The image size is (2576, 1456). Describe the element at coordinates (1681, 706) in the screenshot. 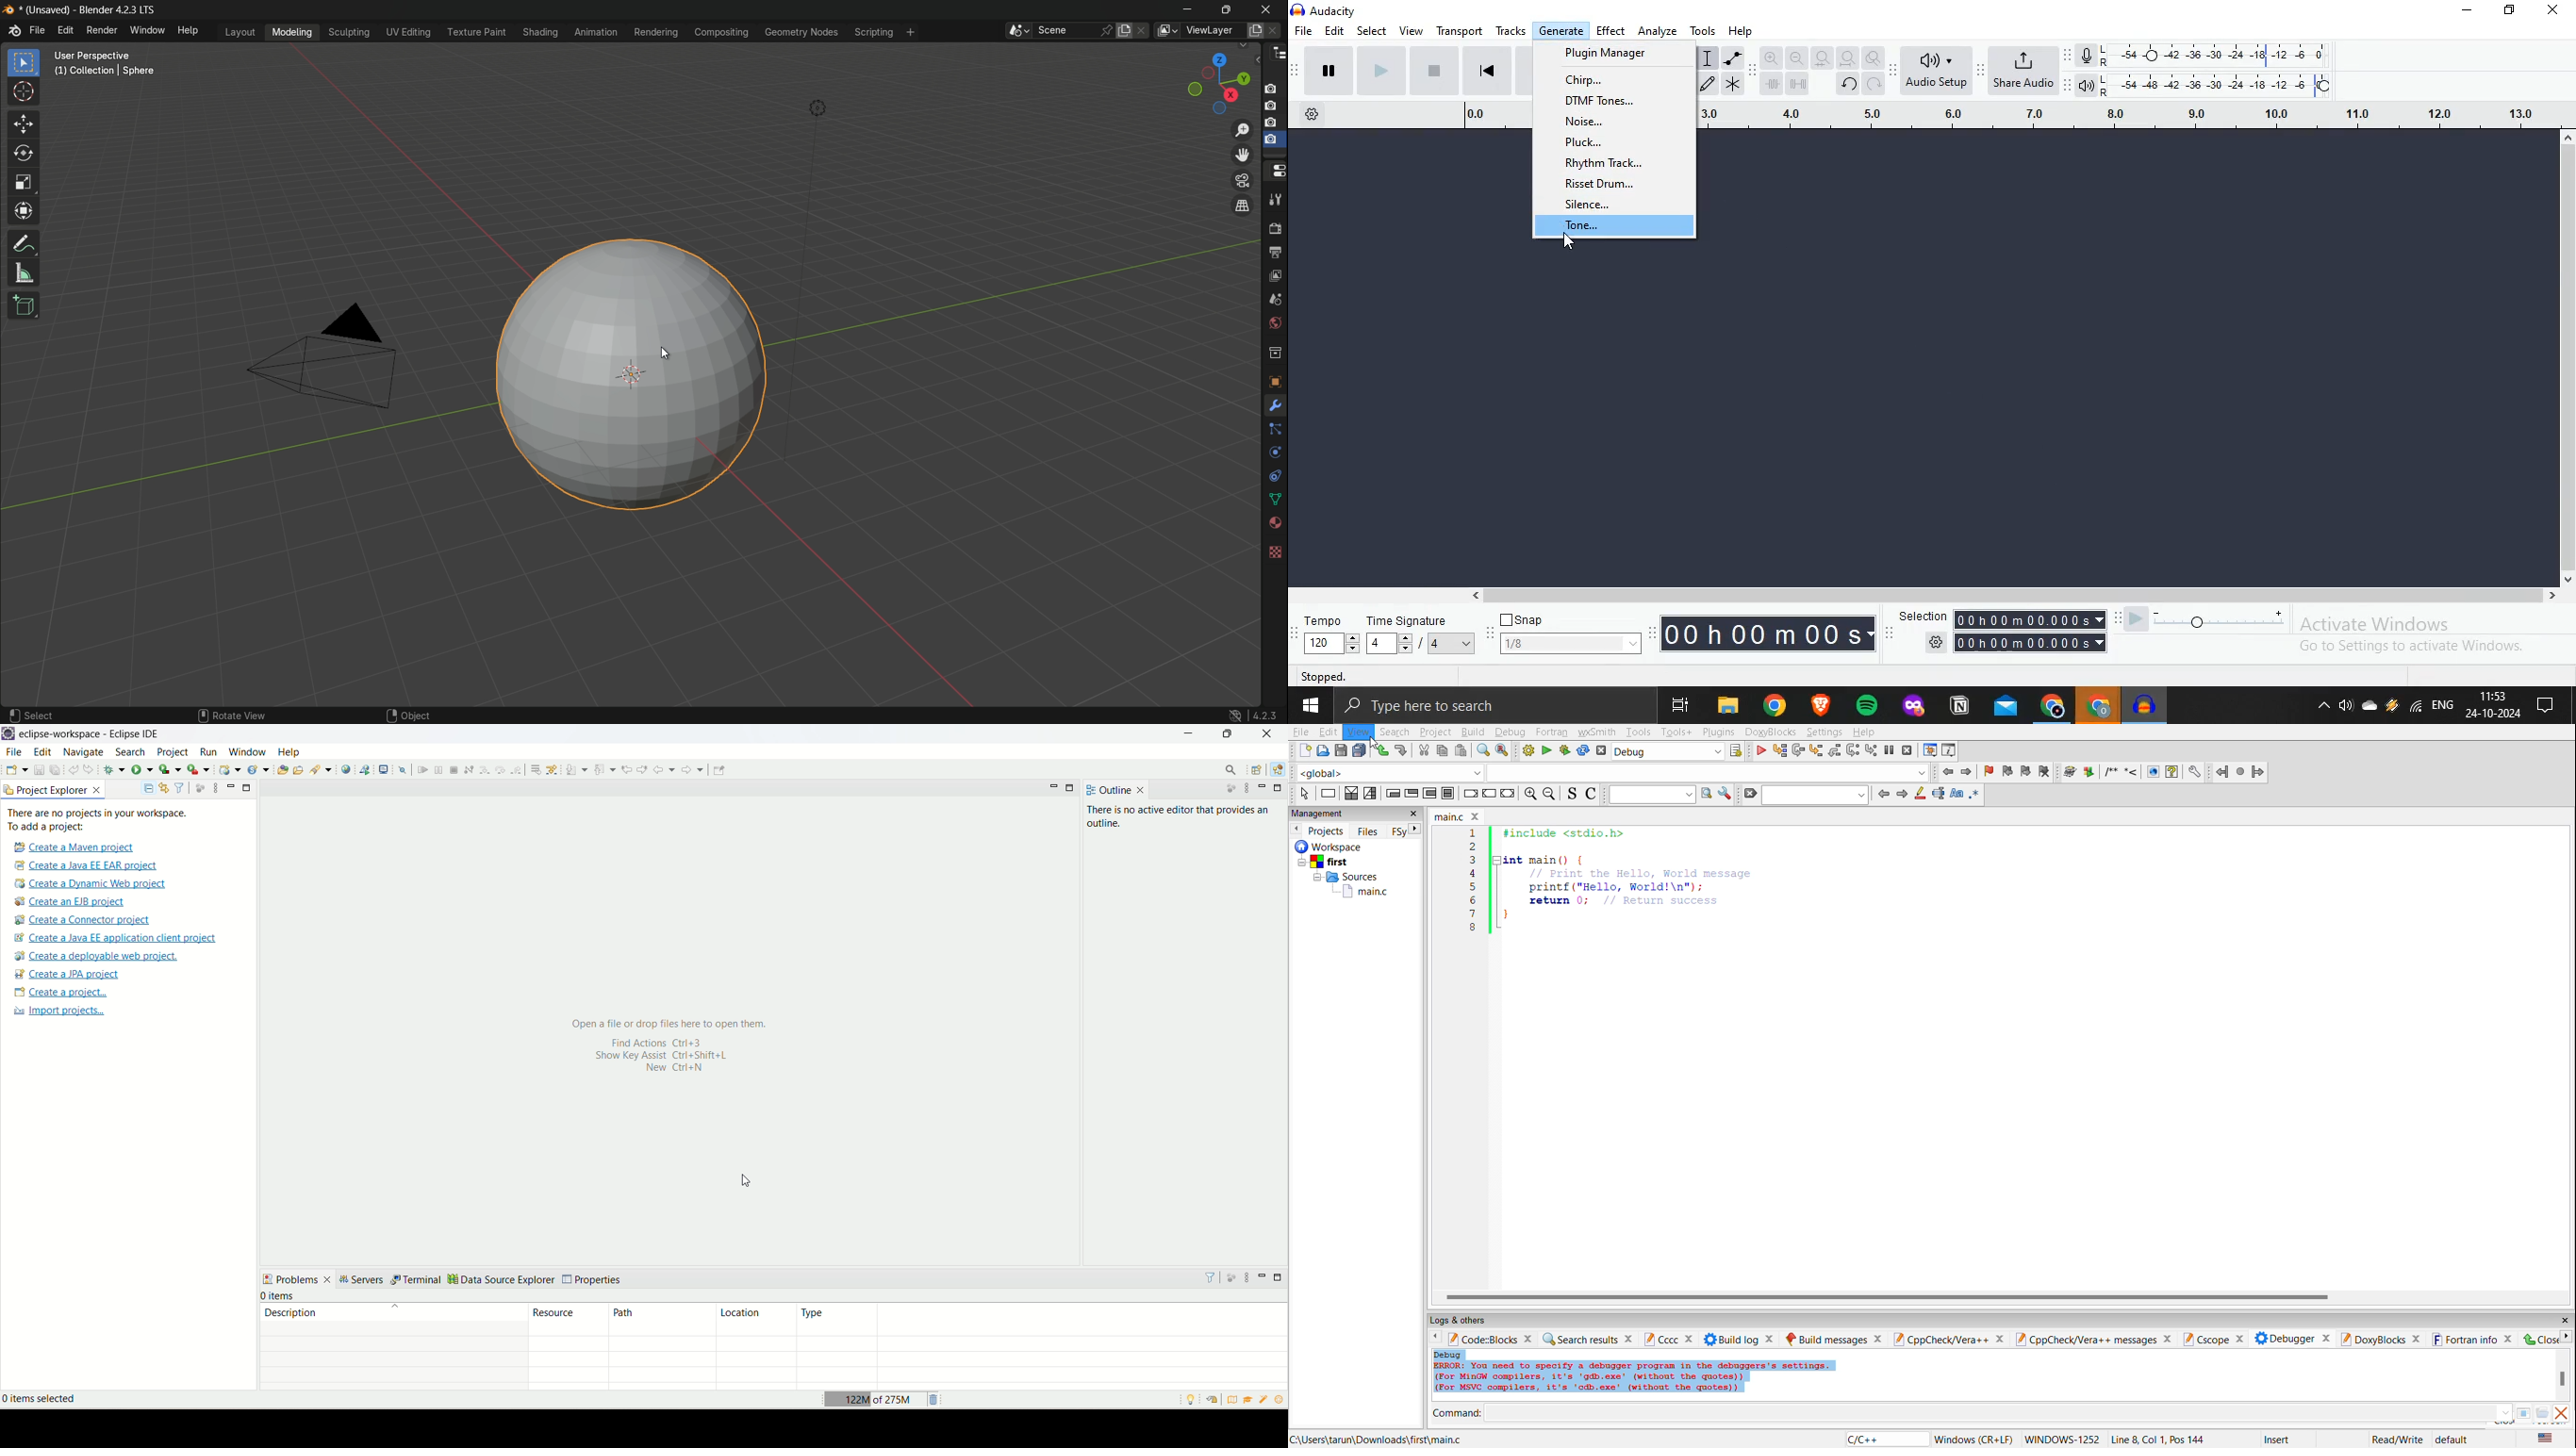

I see `Multi View` at that location.